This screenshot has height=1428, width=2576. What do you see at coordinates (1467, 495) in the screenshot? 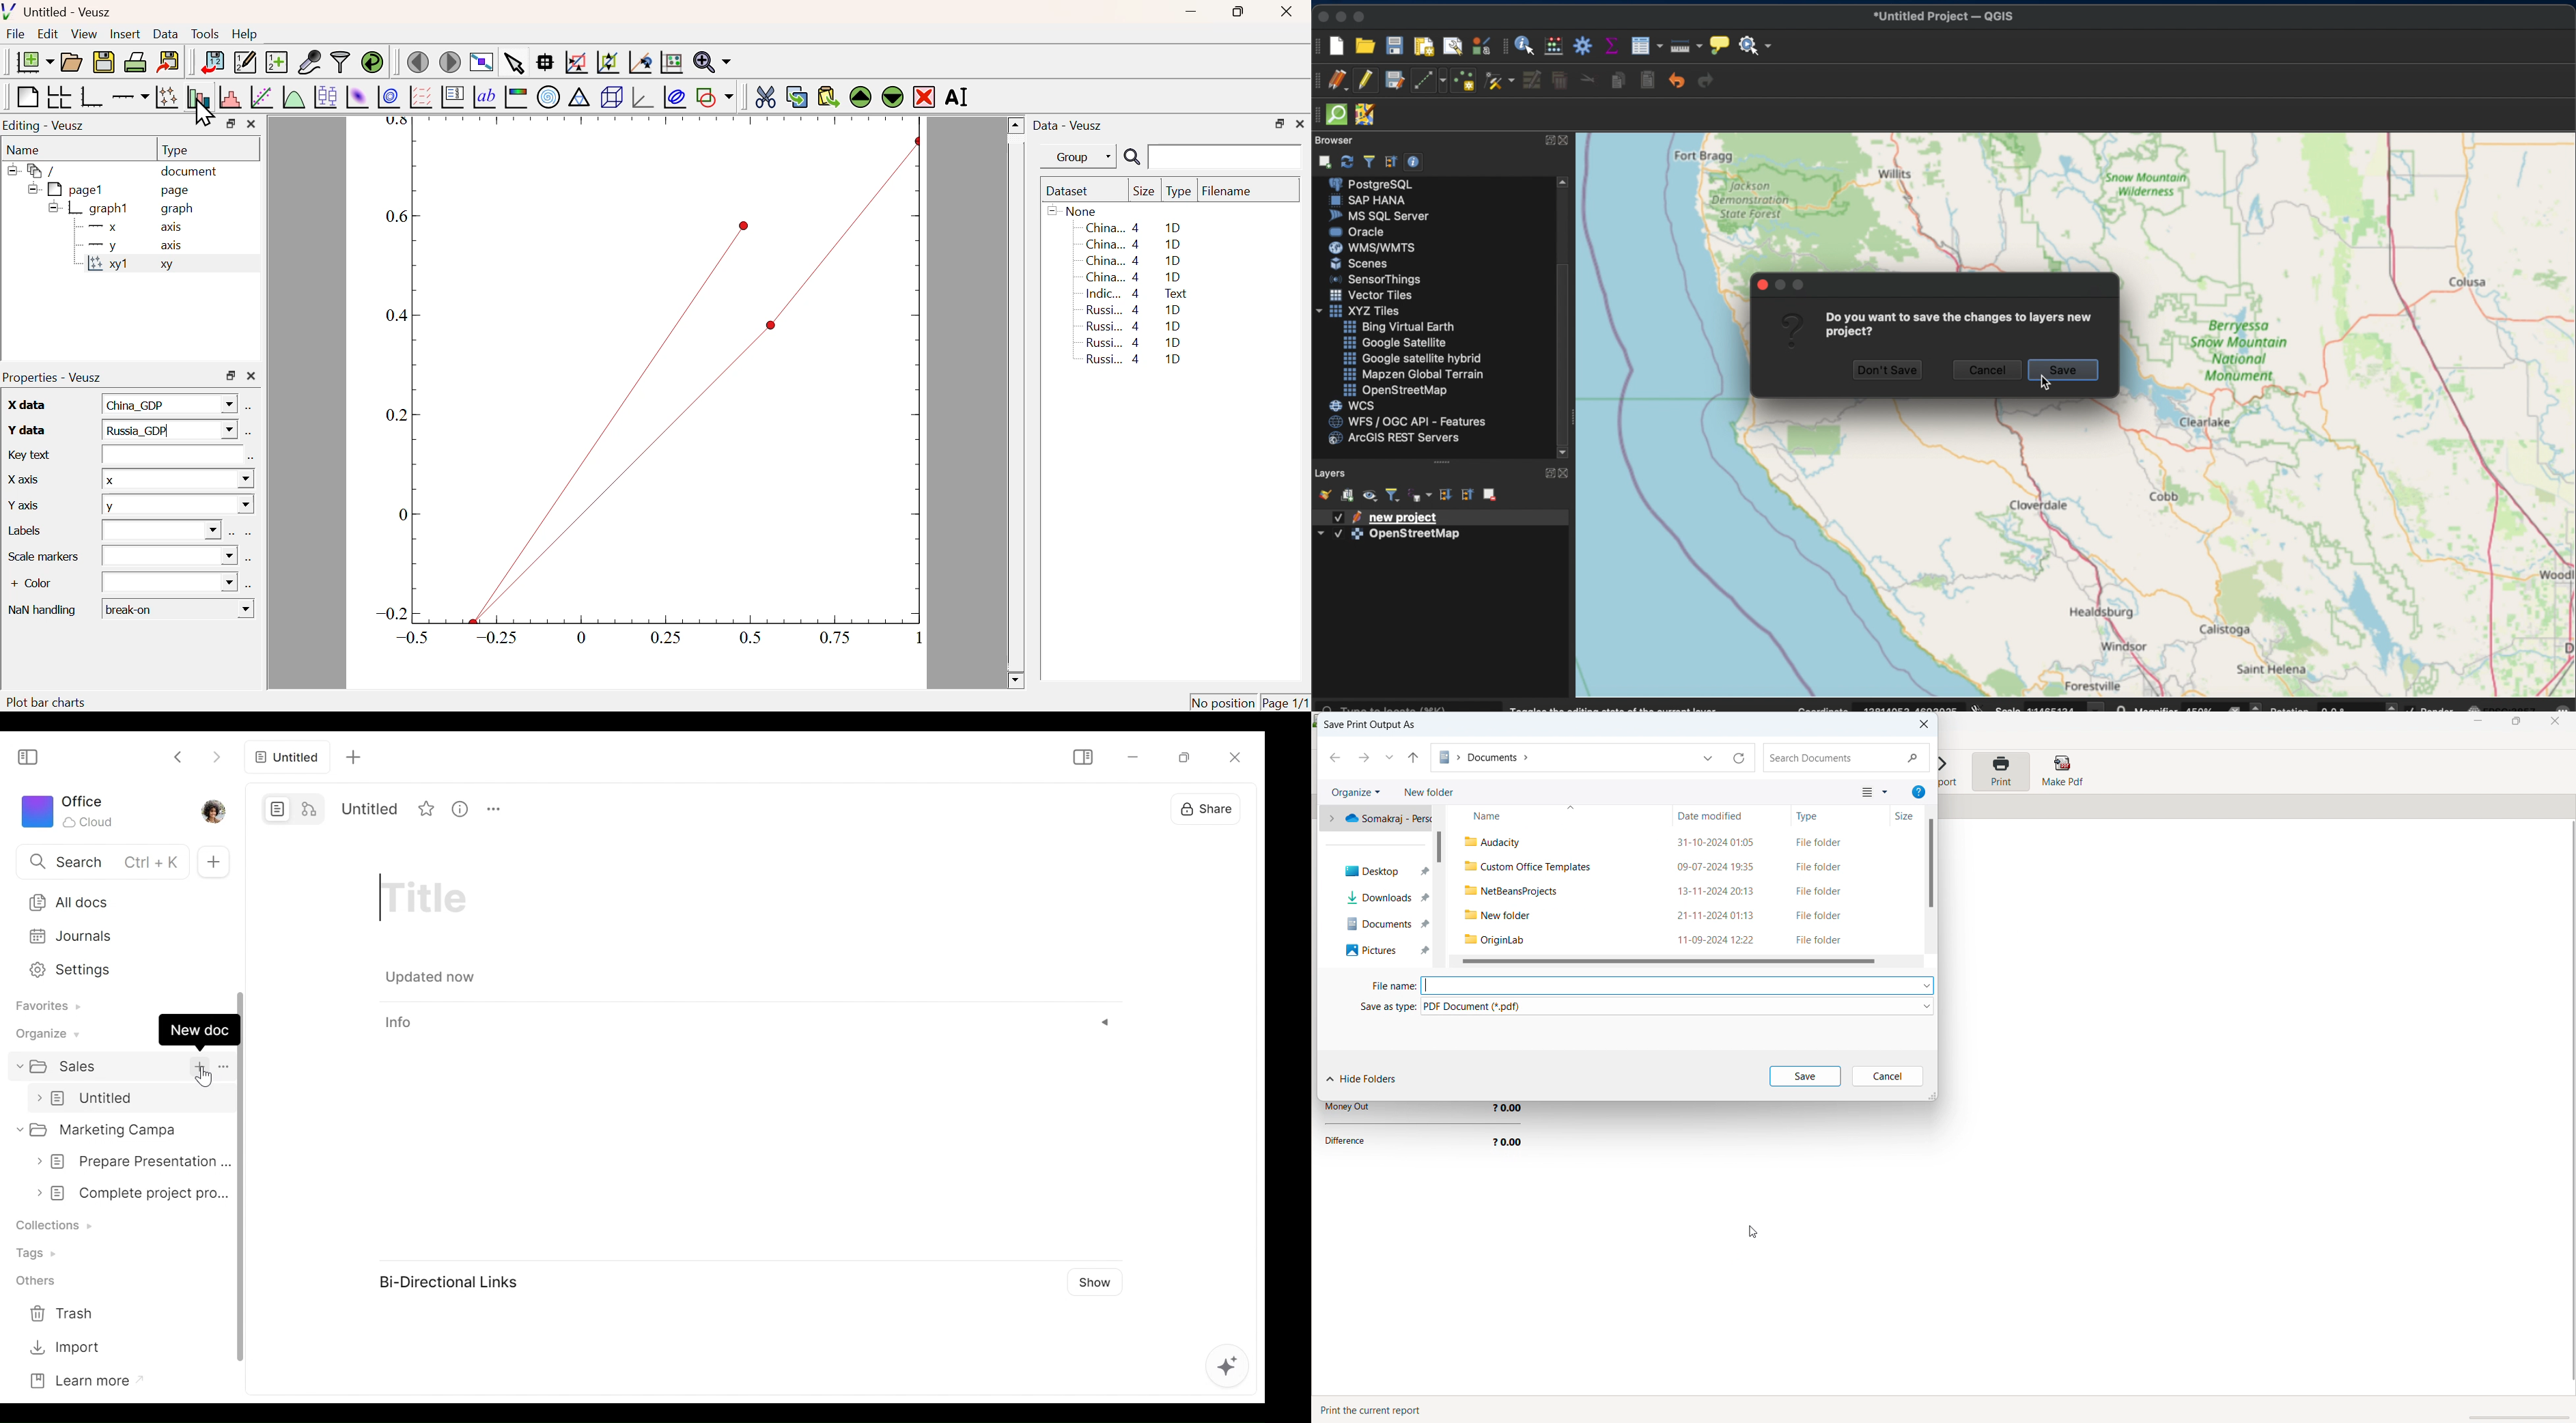
I see `collapse all` at bounding box center [1467, 495].